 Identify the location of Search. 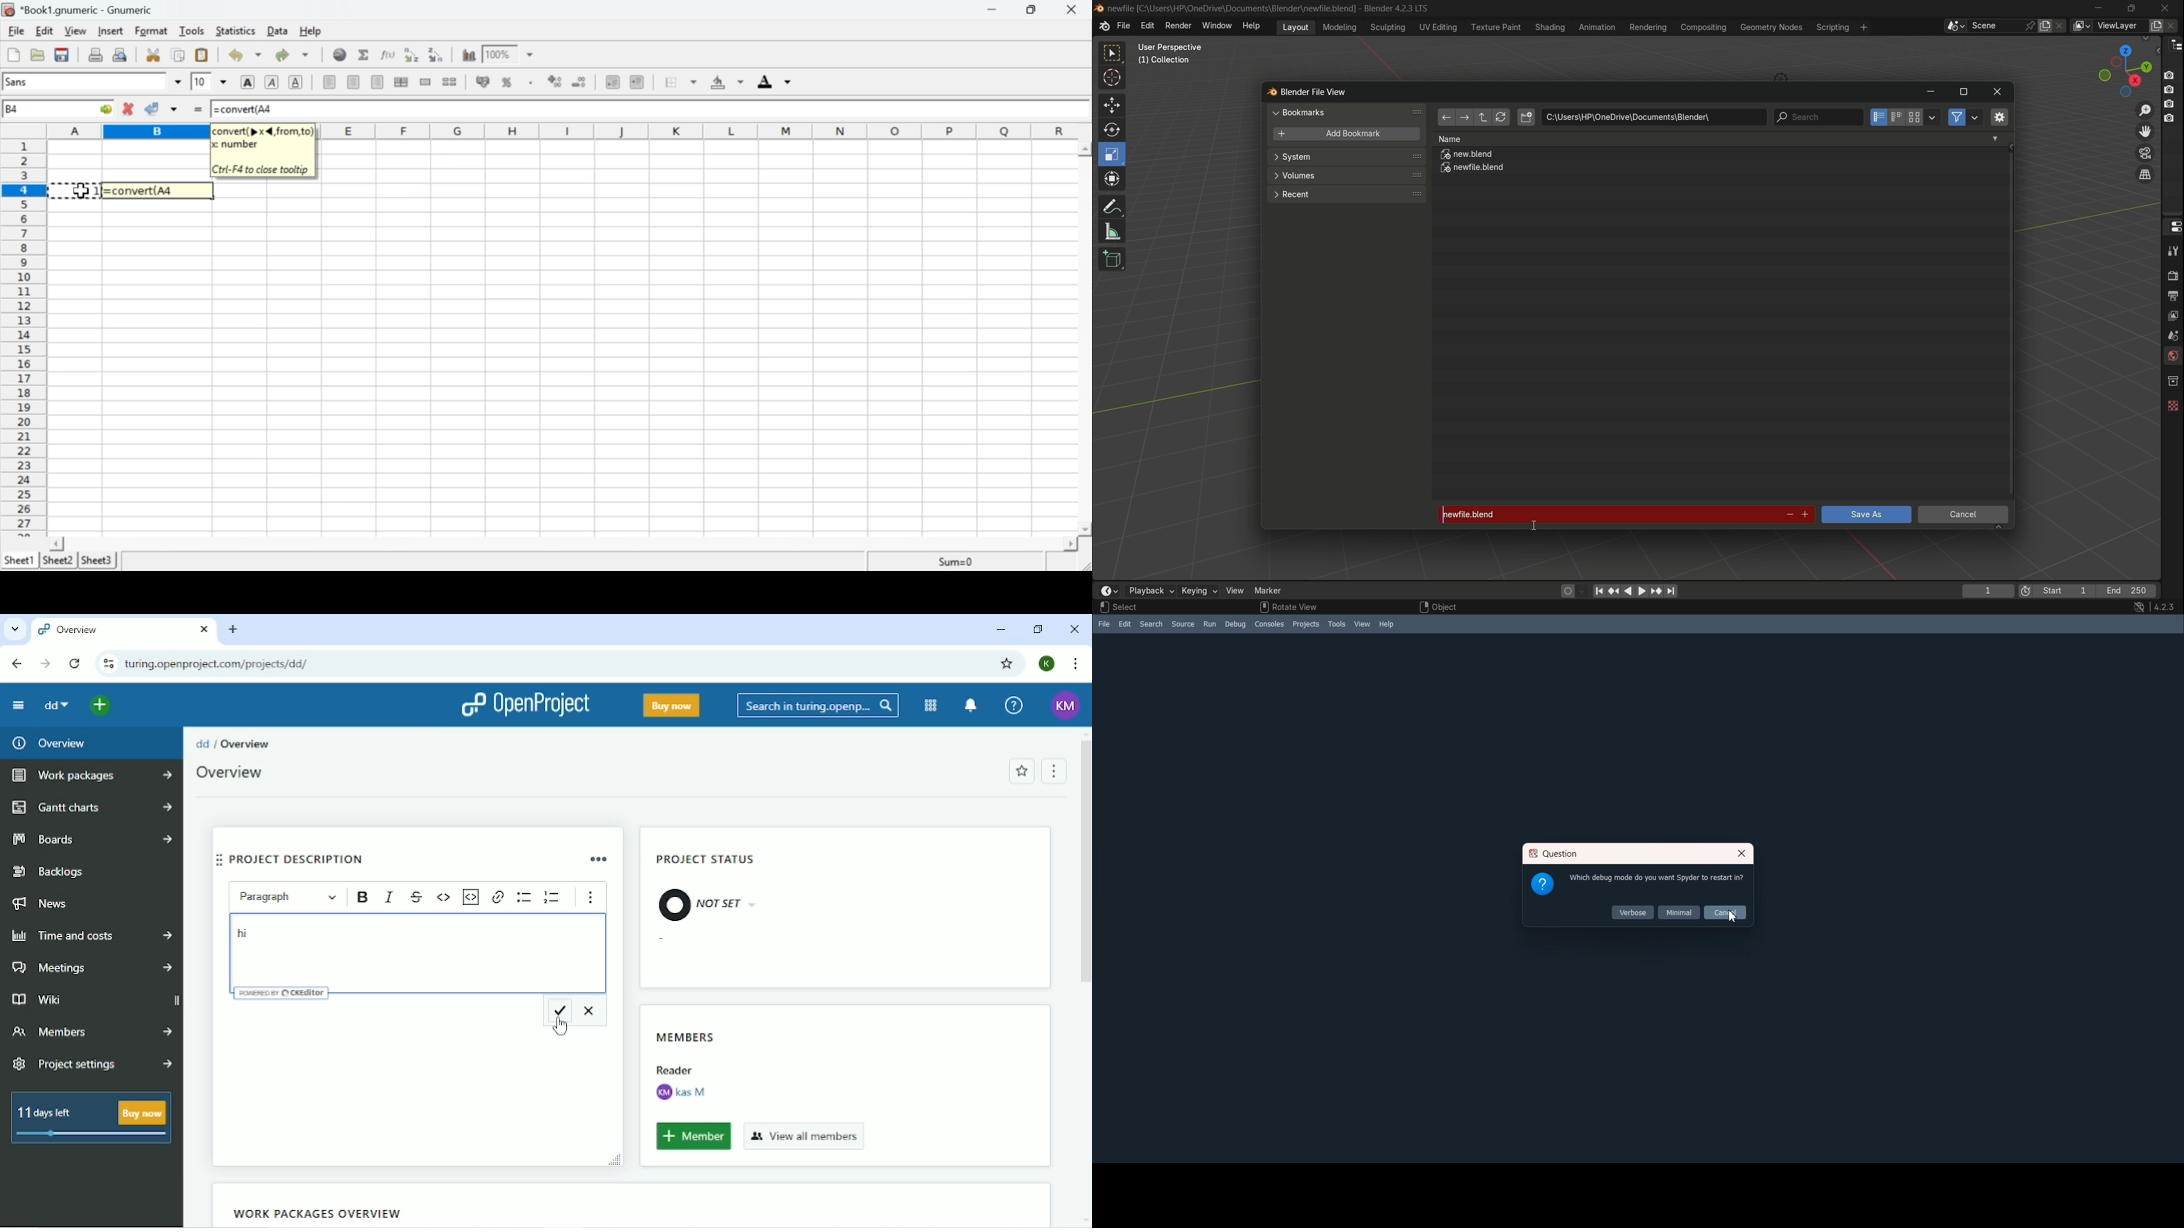
(1151, 624).